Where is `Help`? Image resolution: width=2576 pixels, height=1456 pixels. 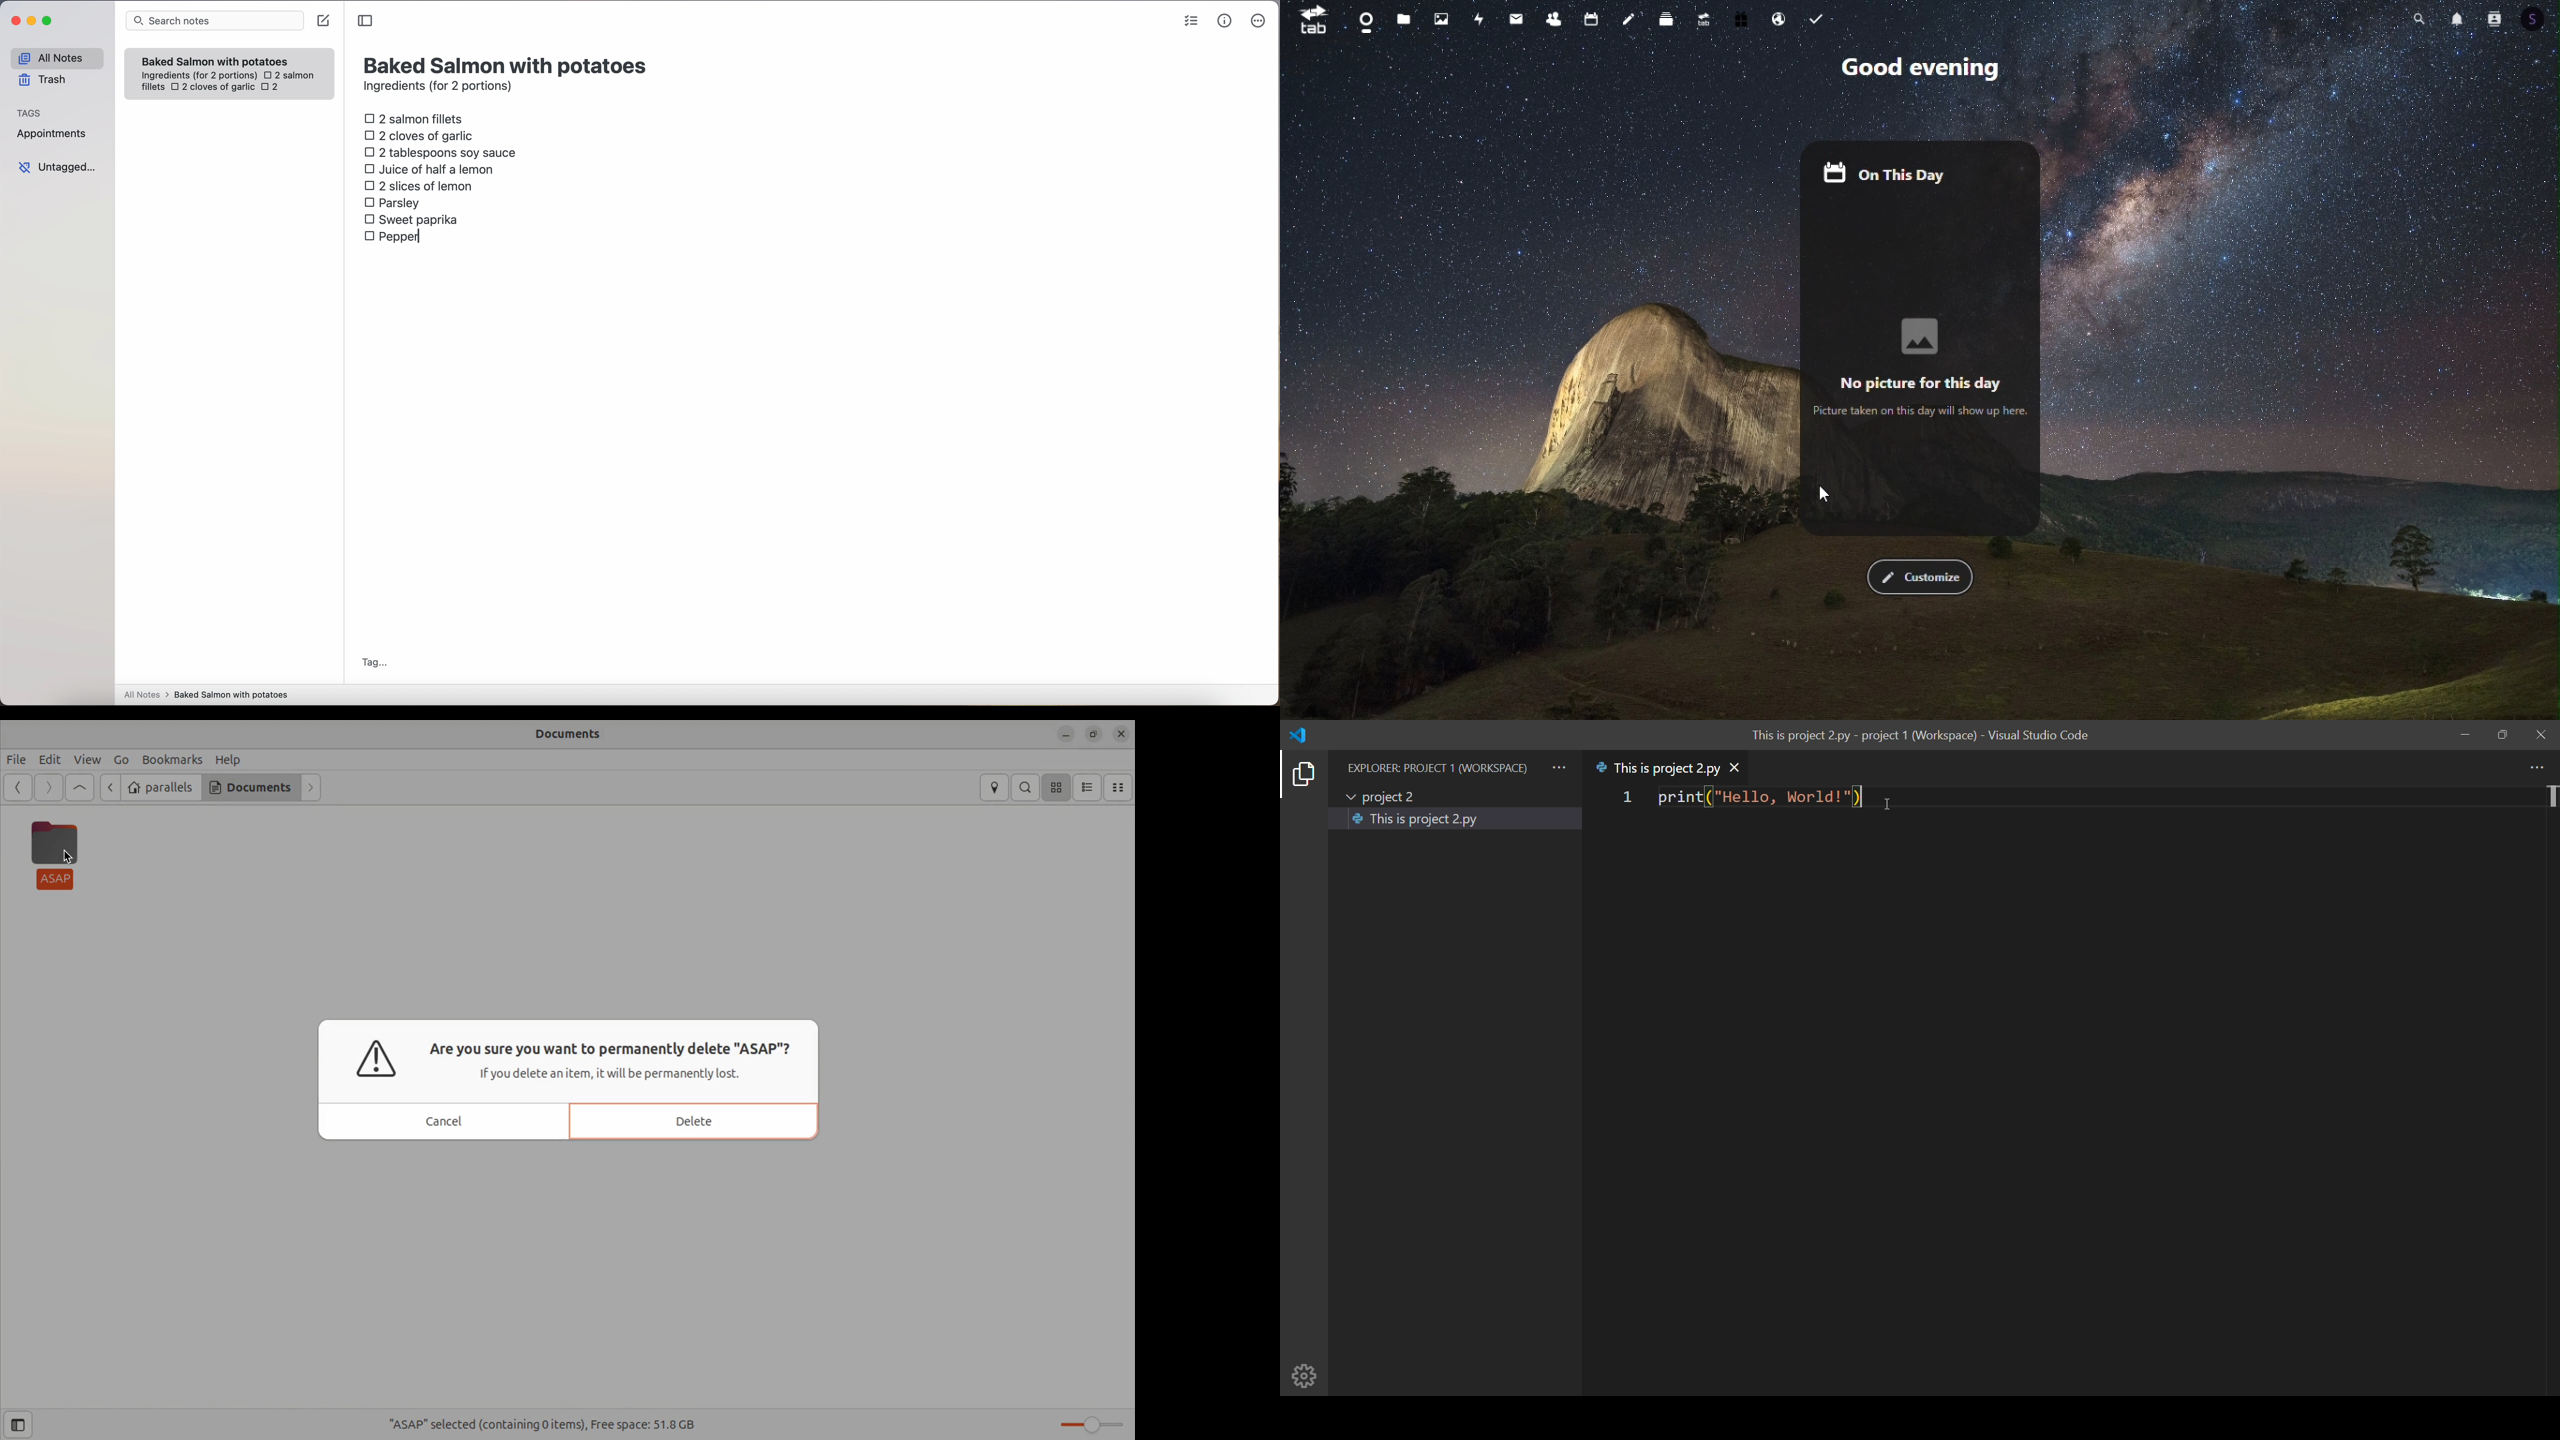
Help is located at coordinates (232, 759).